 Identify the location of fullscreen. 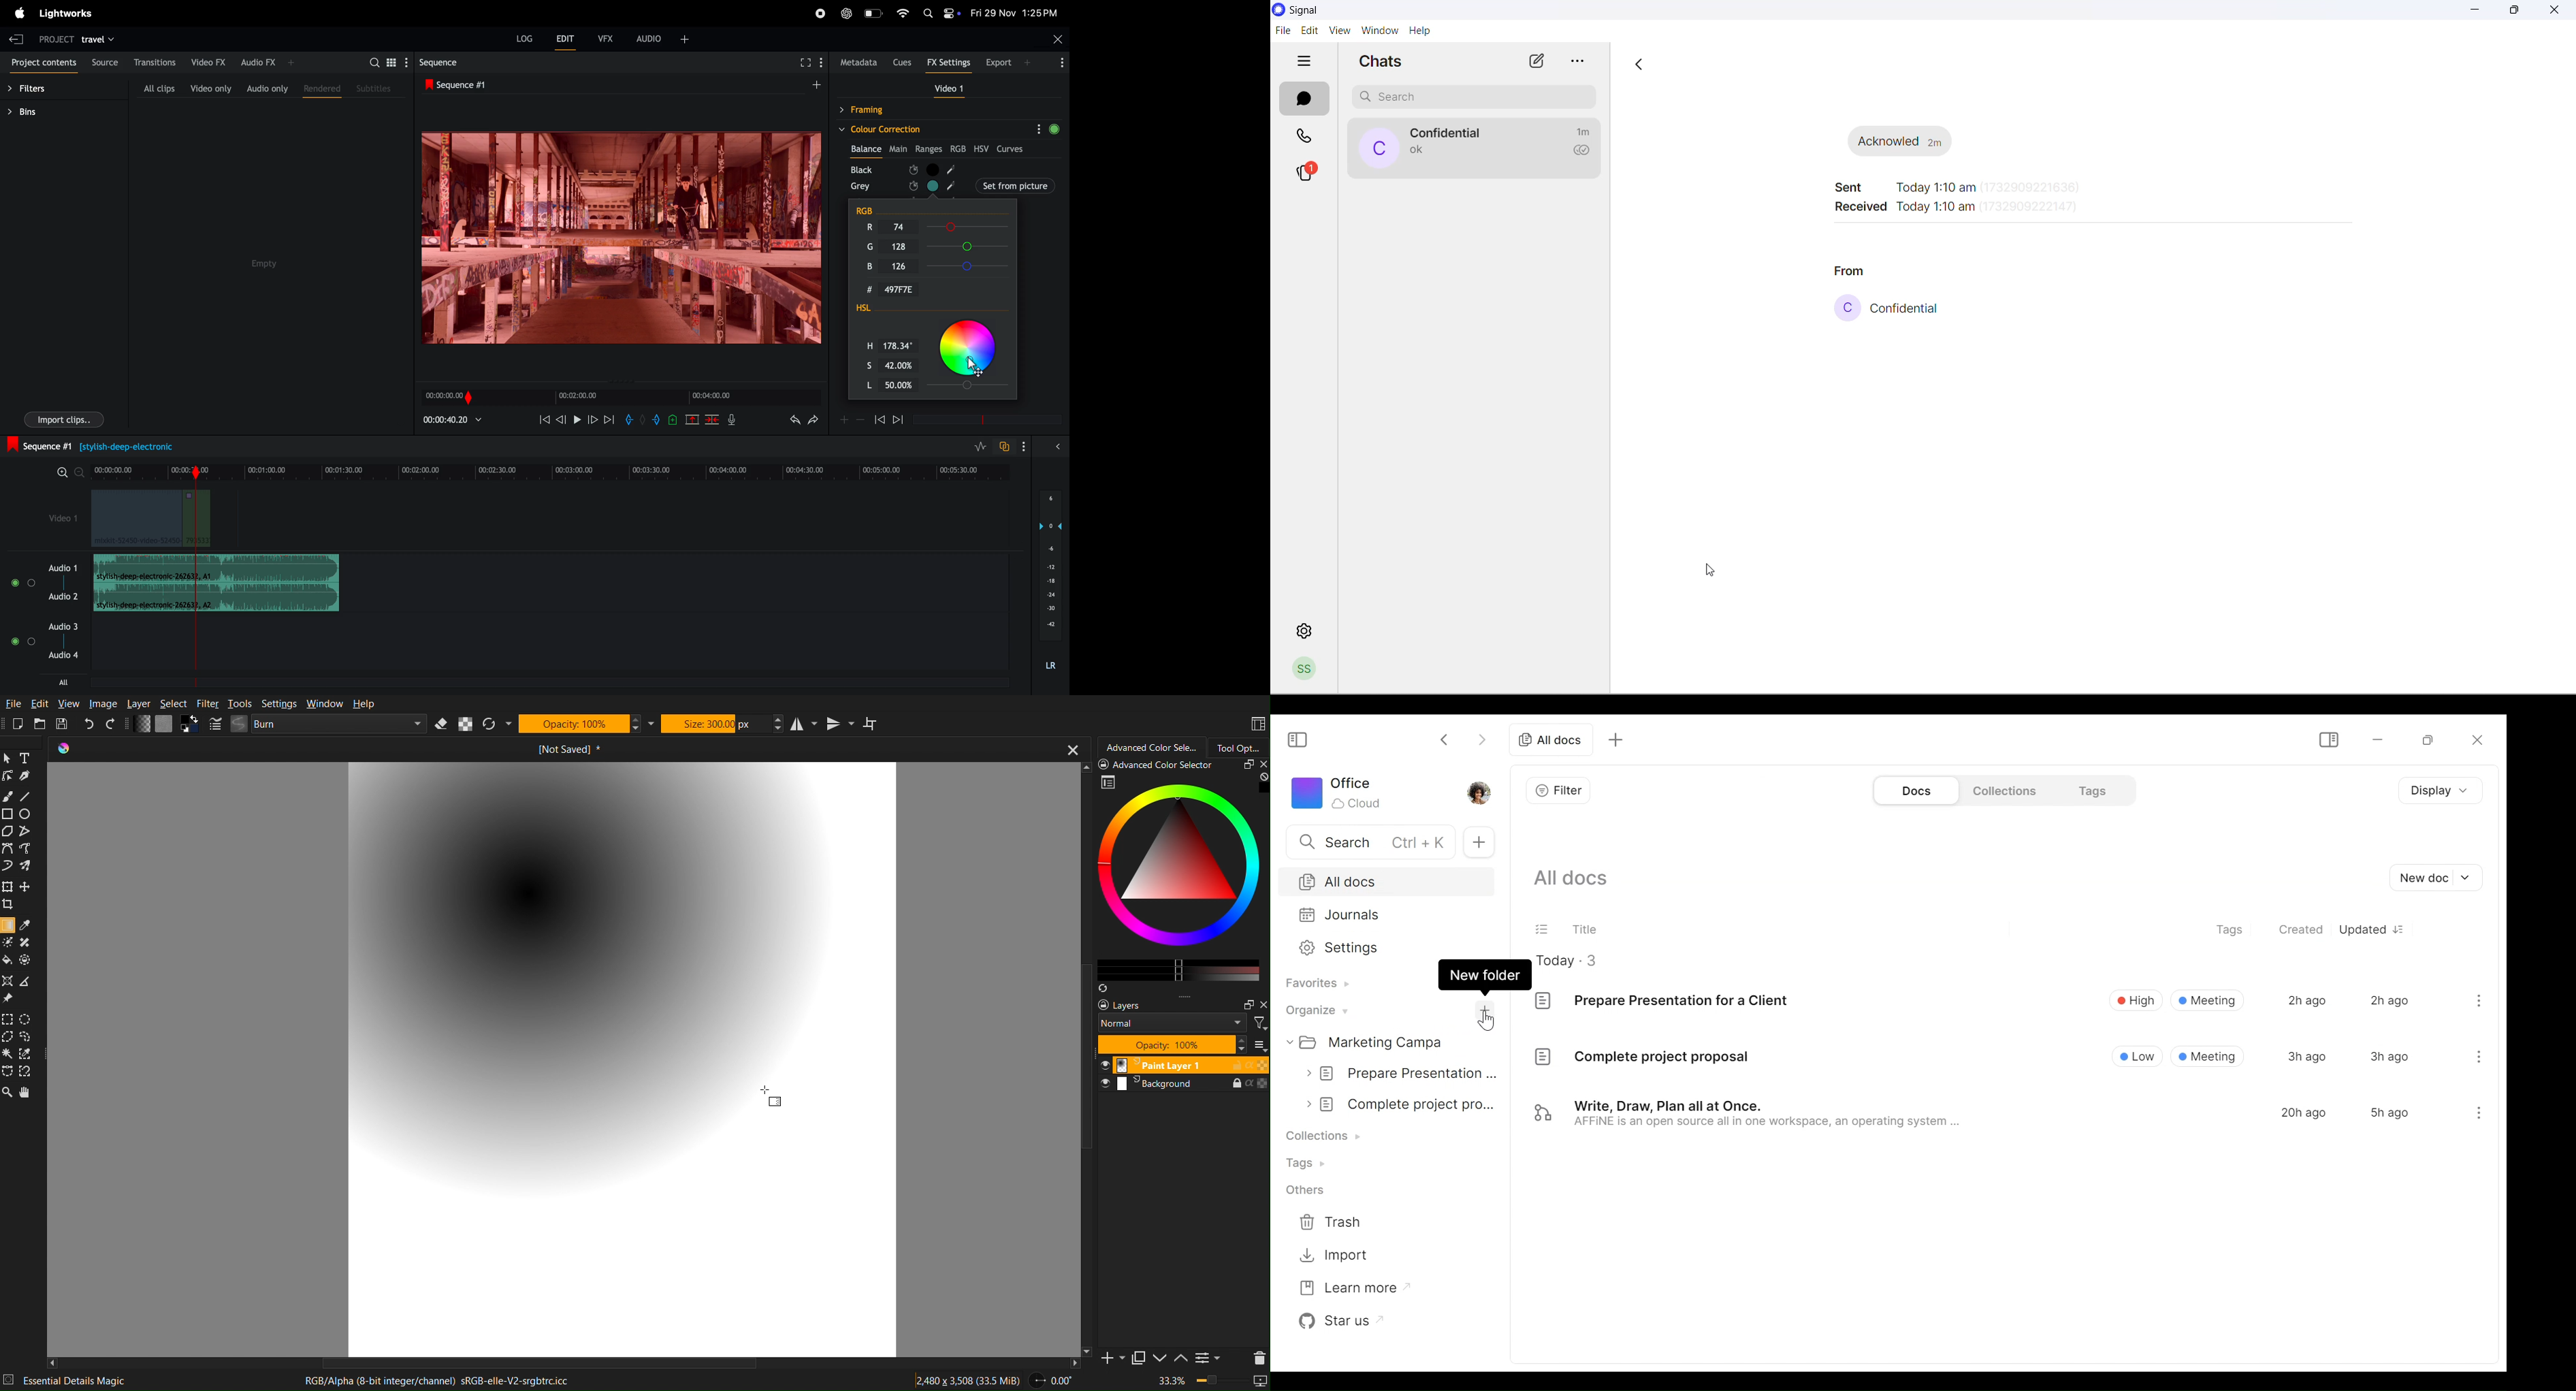
(801, 61).